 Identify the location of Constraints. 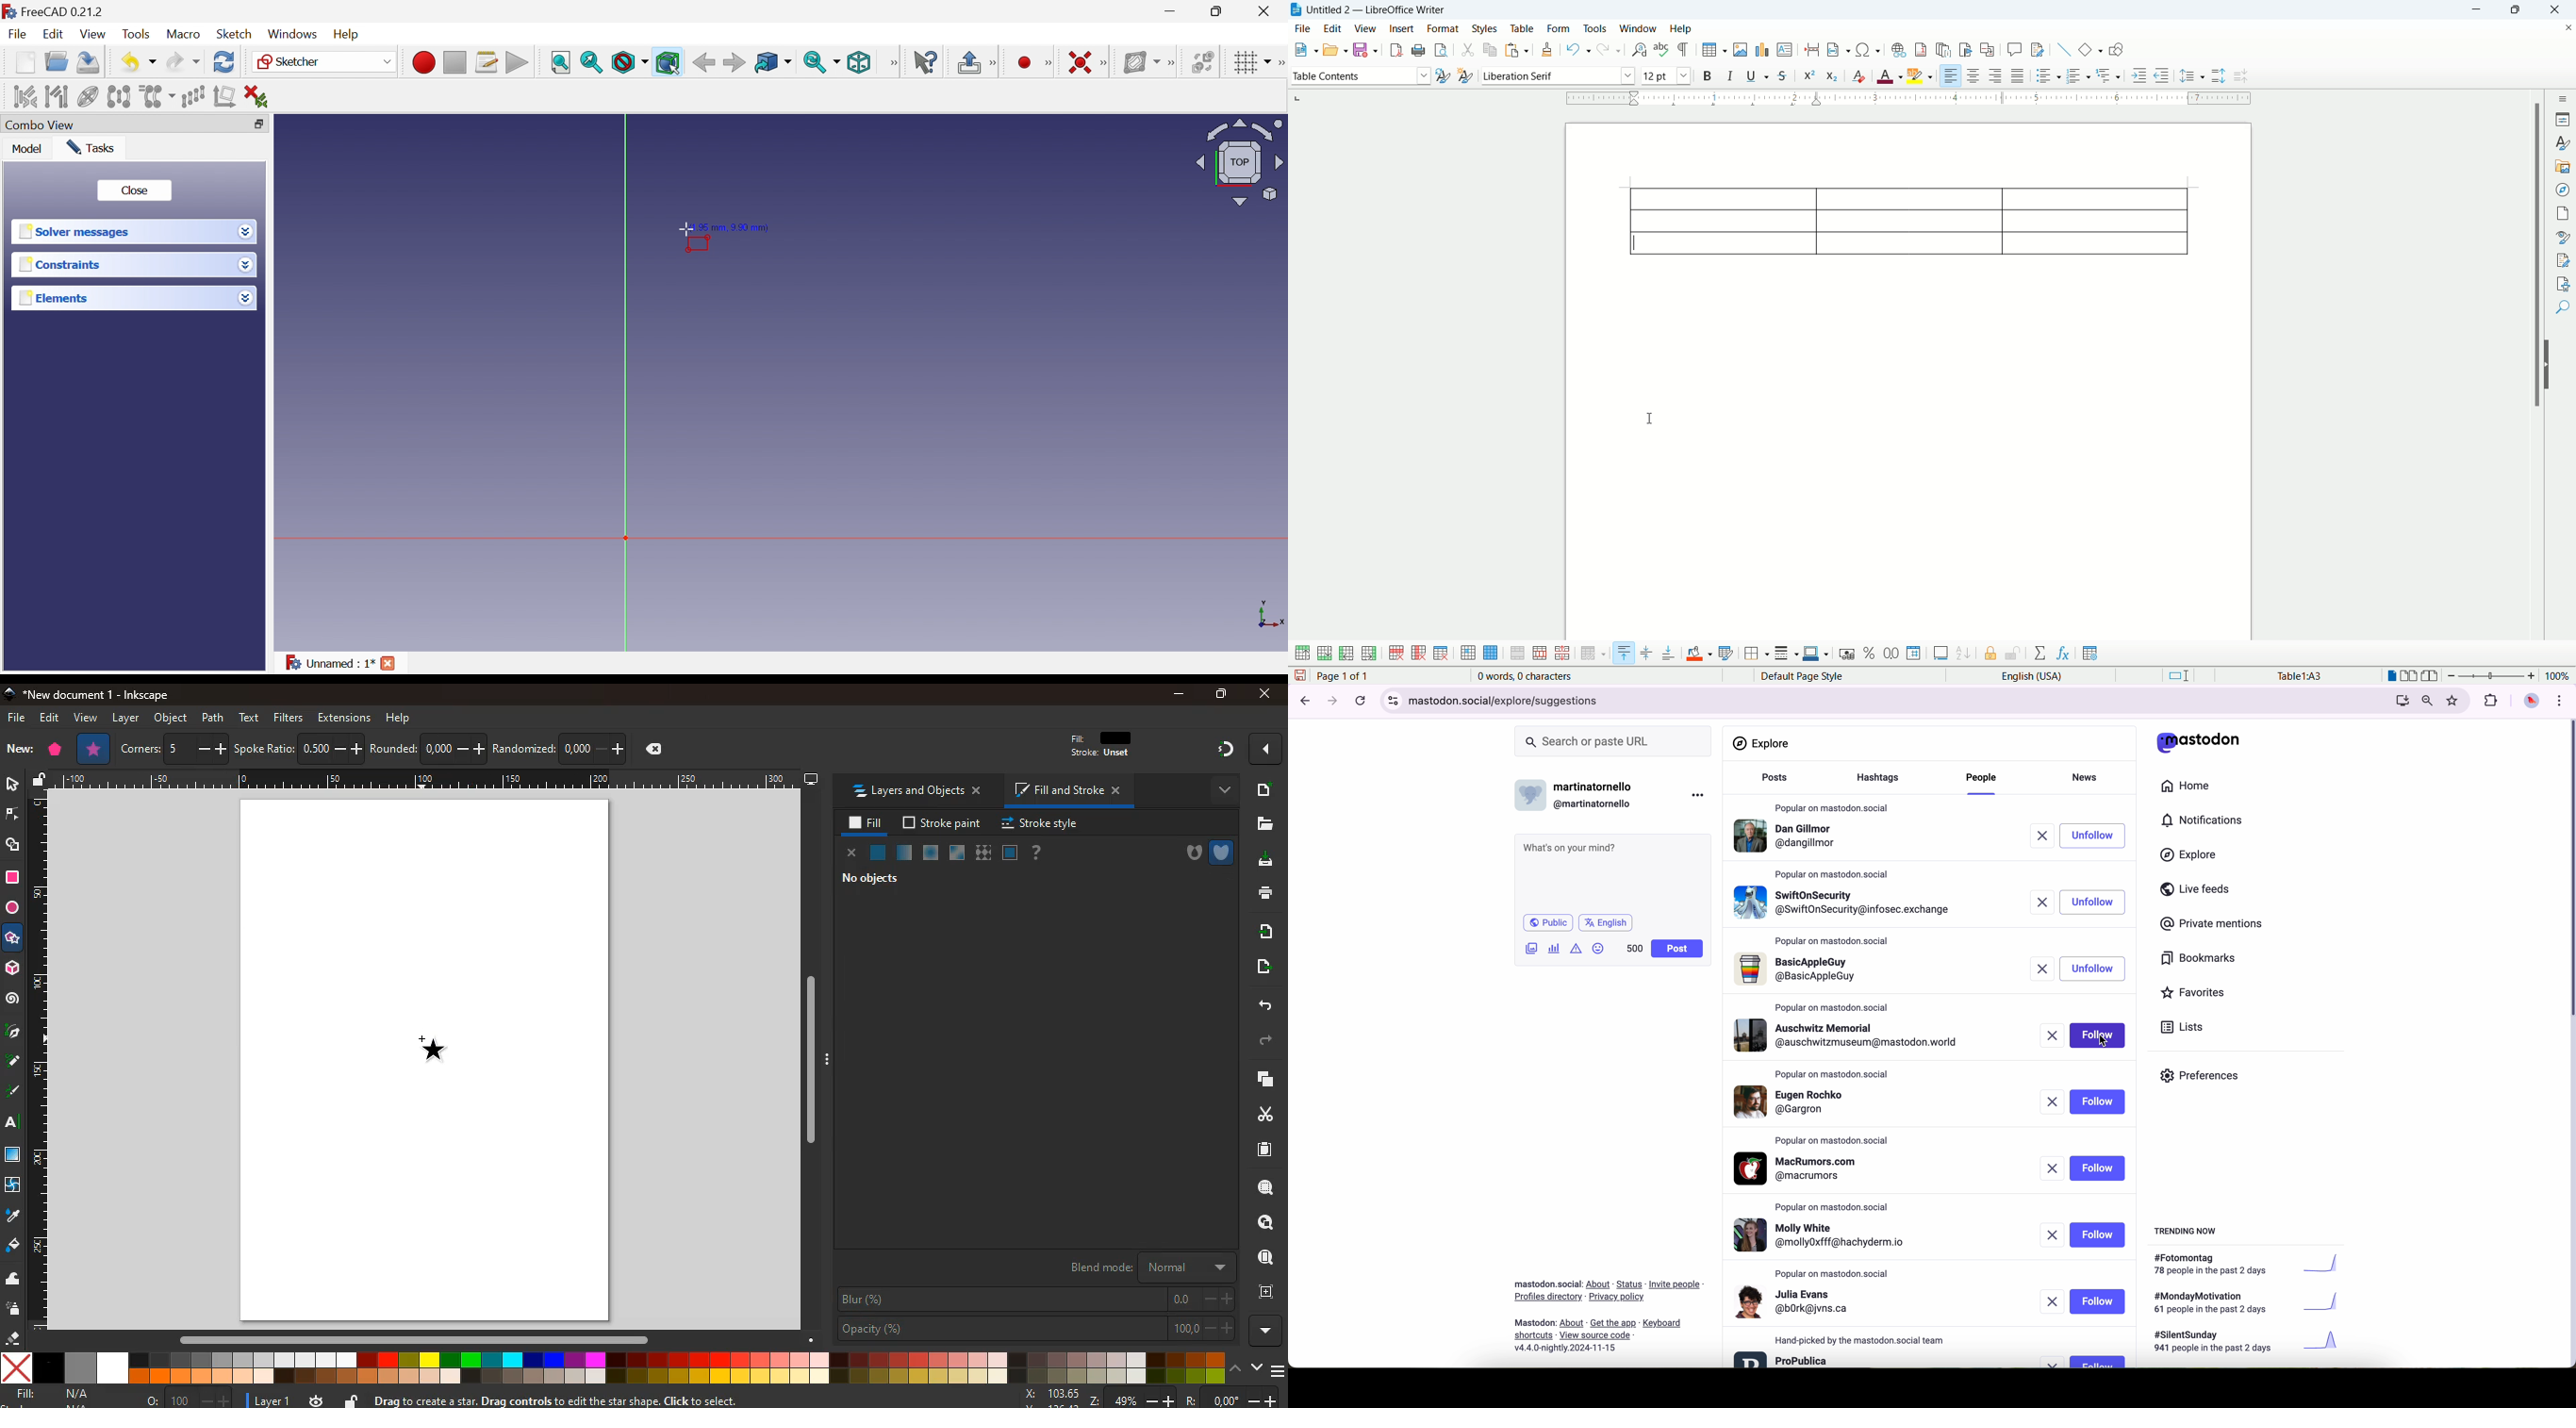
(60, 264).